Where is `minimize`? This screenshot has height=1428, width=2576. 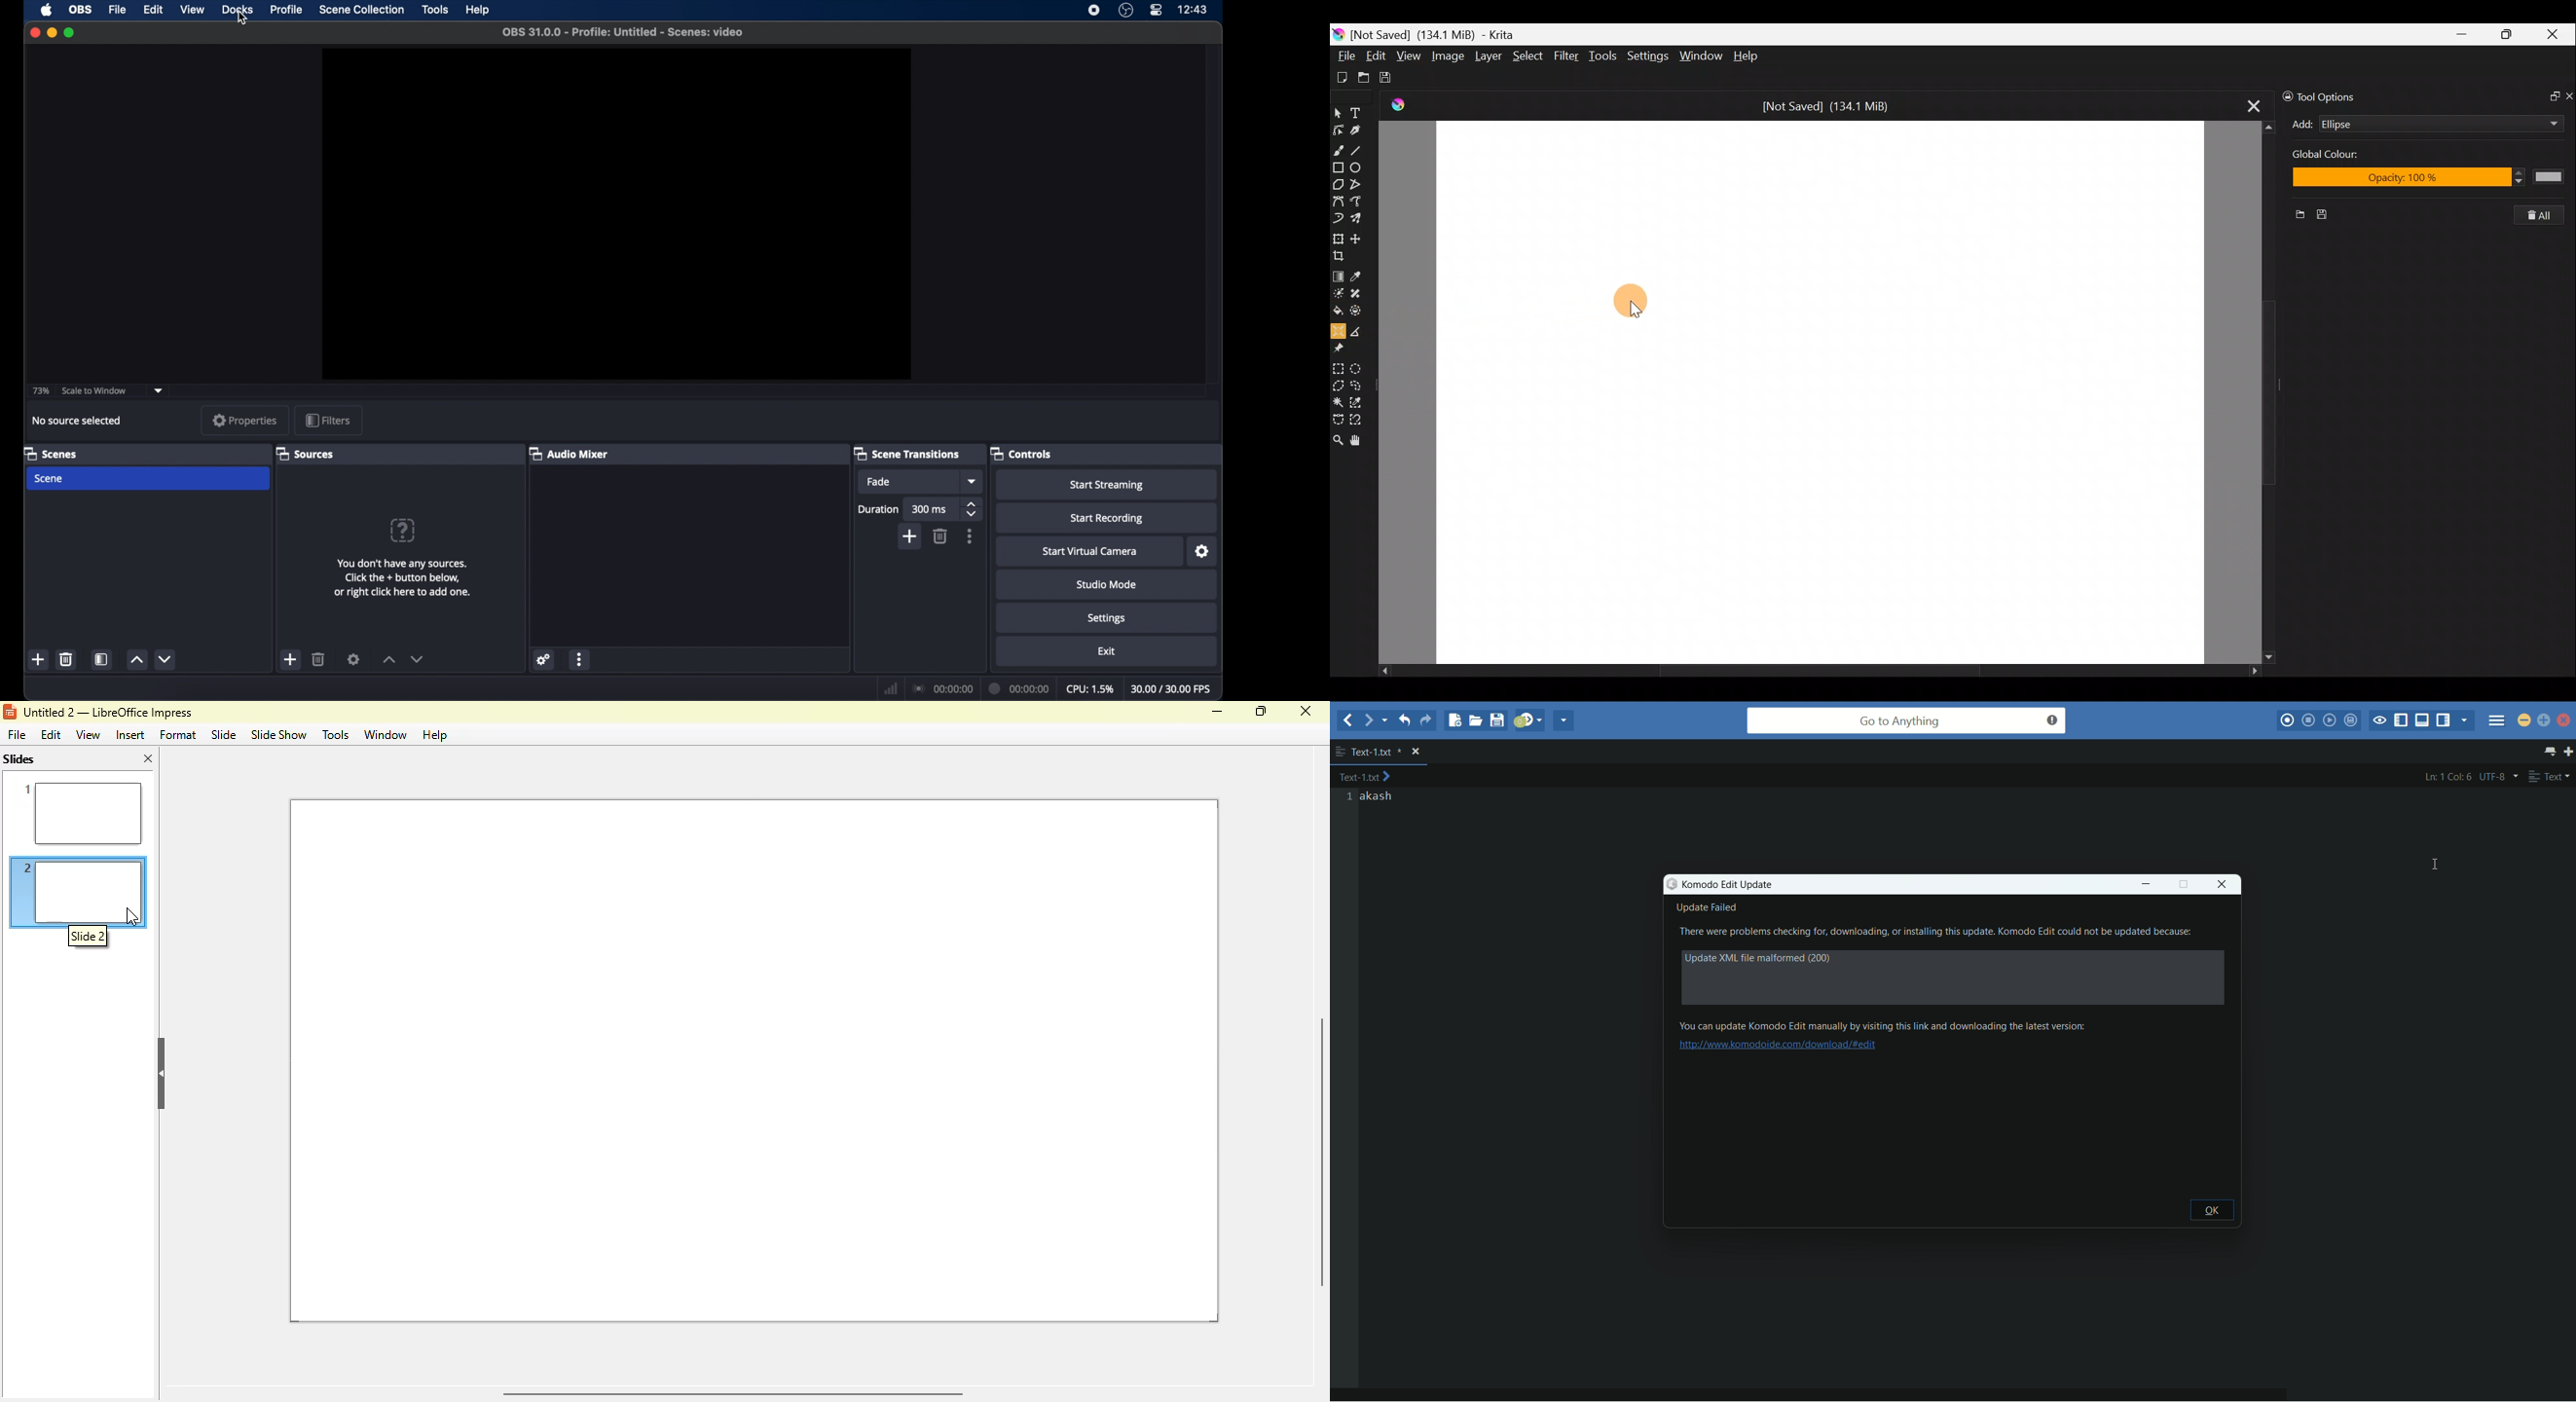 minimize is located at coordinates (51, 32).